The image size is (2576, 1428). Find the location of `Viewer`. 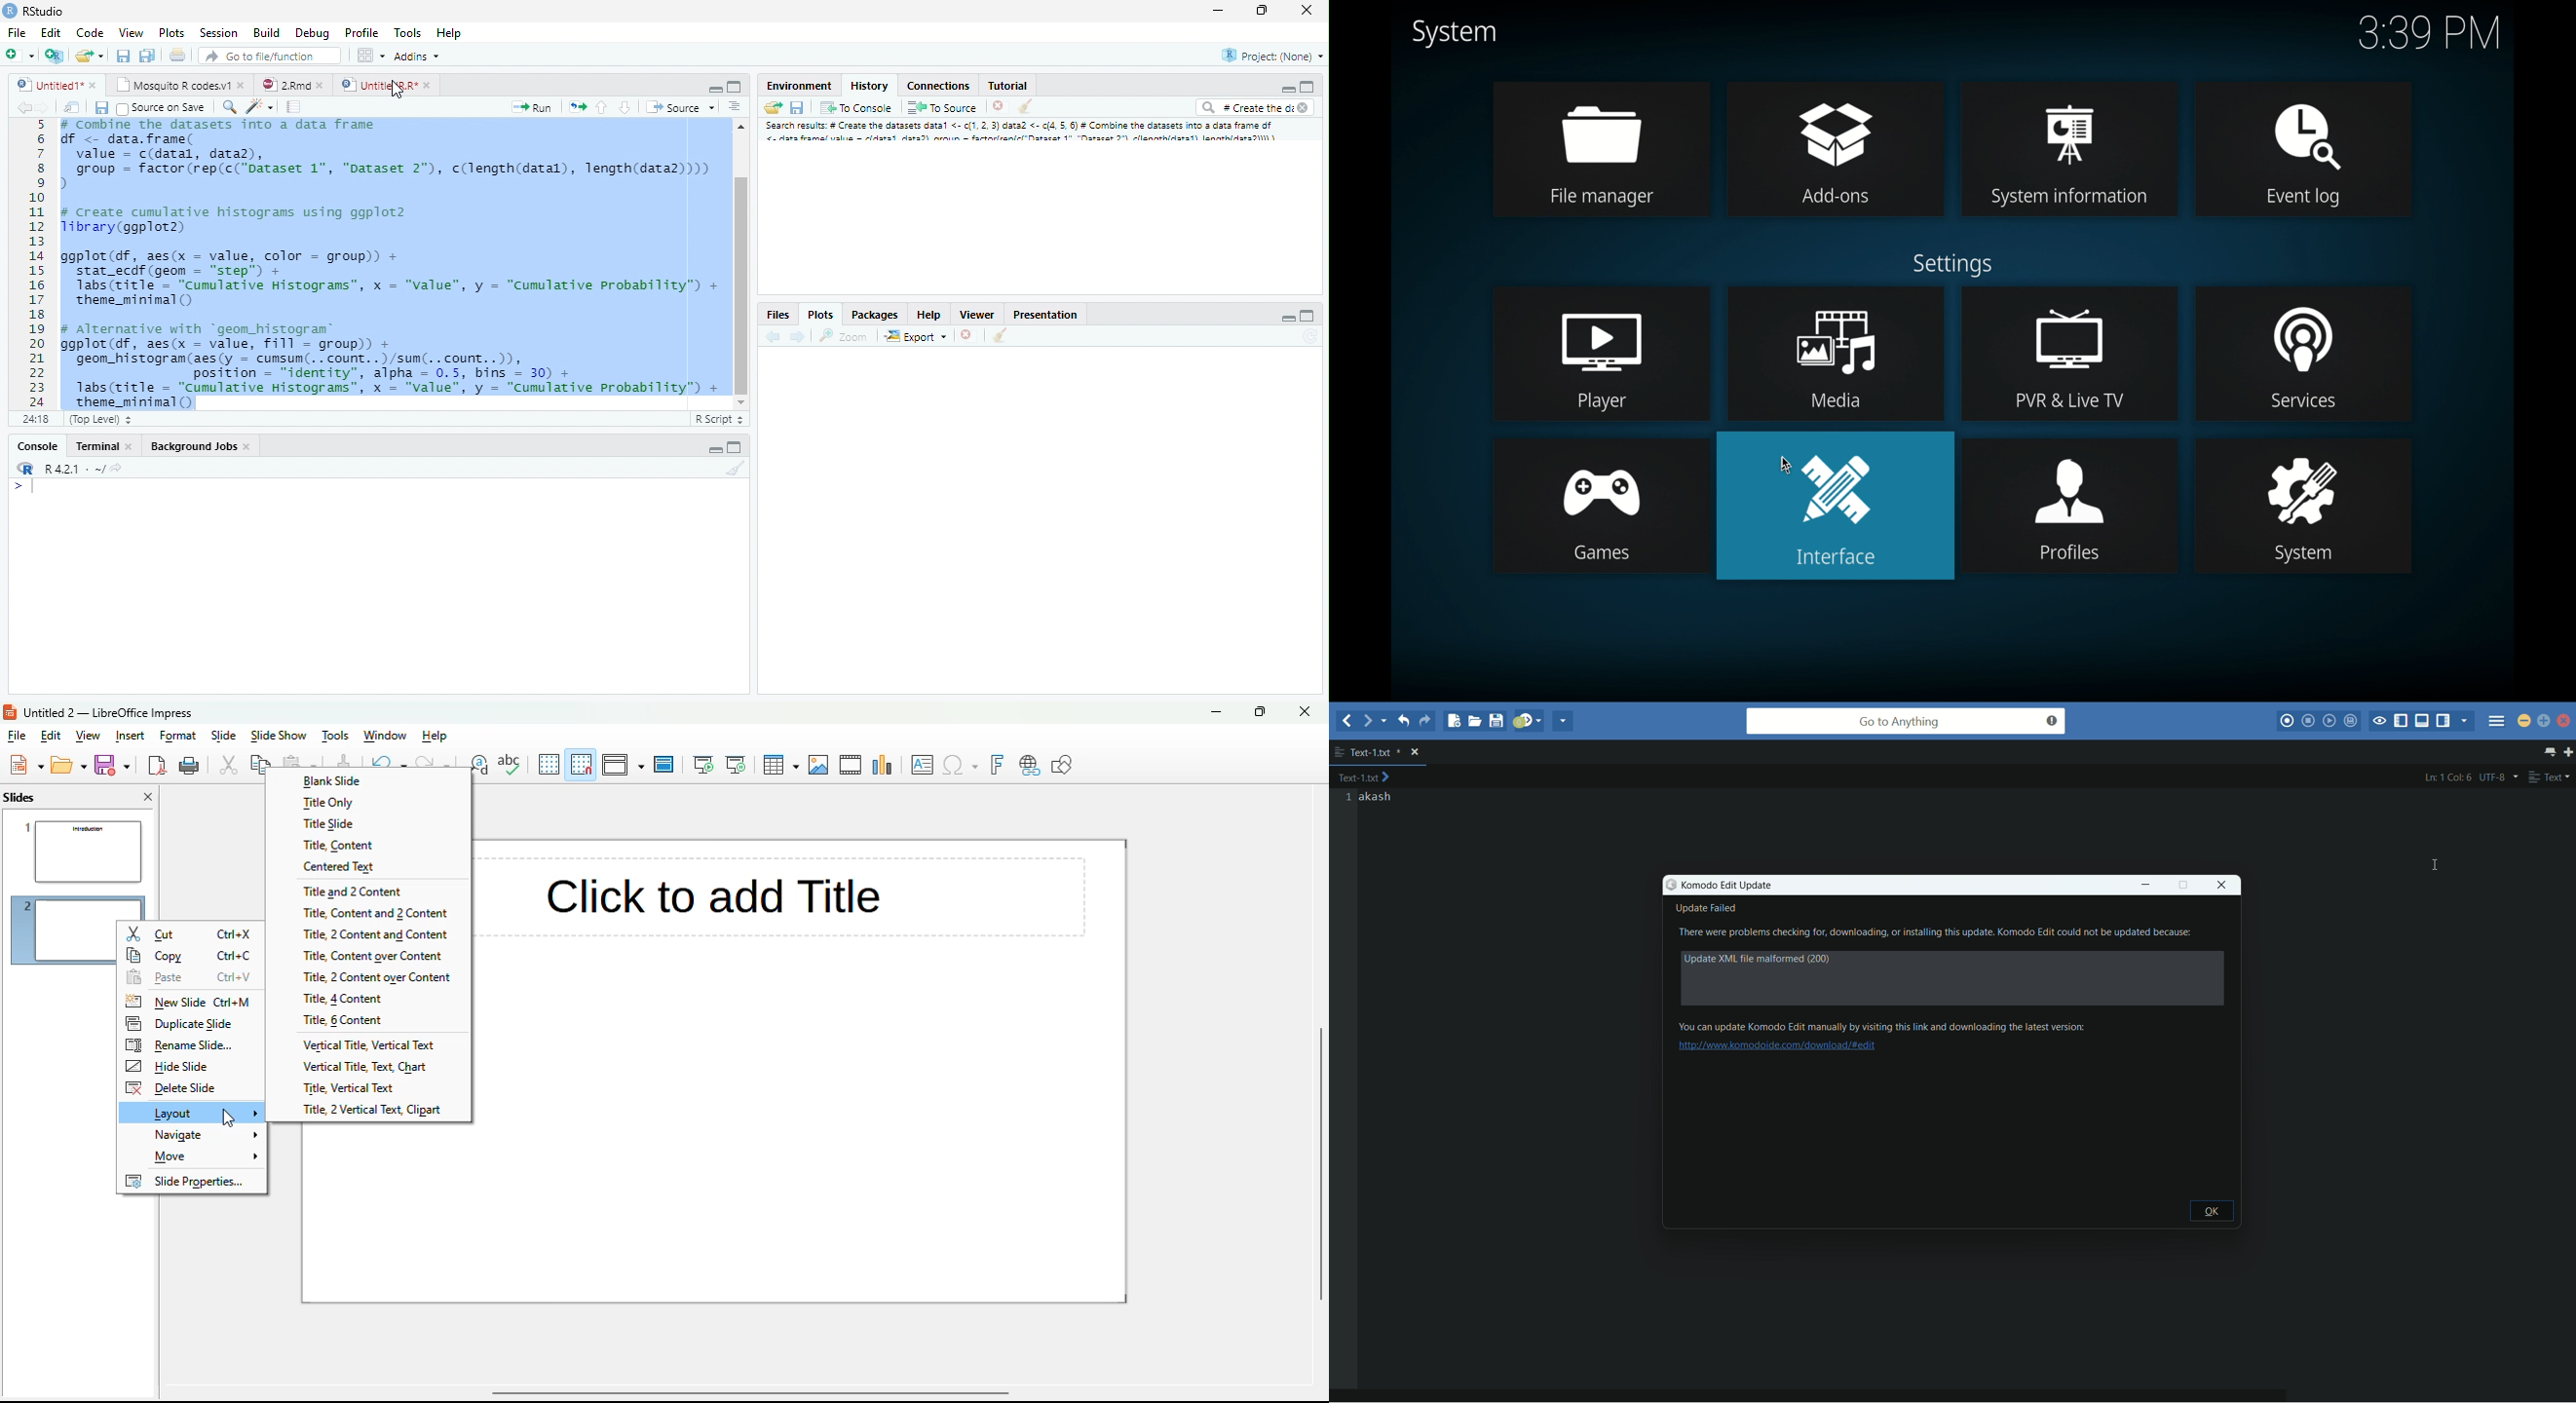

Viewer is located at coordinates (976, 315).